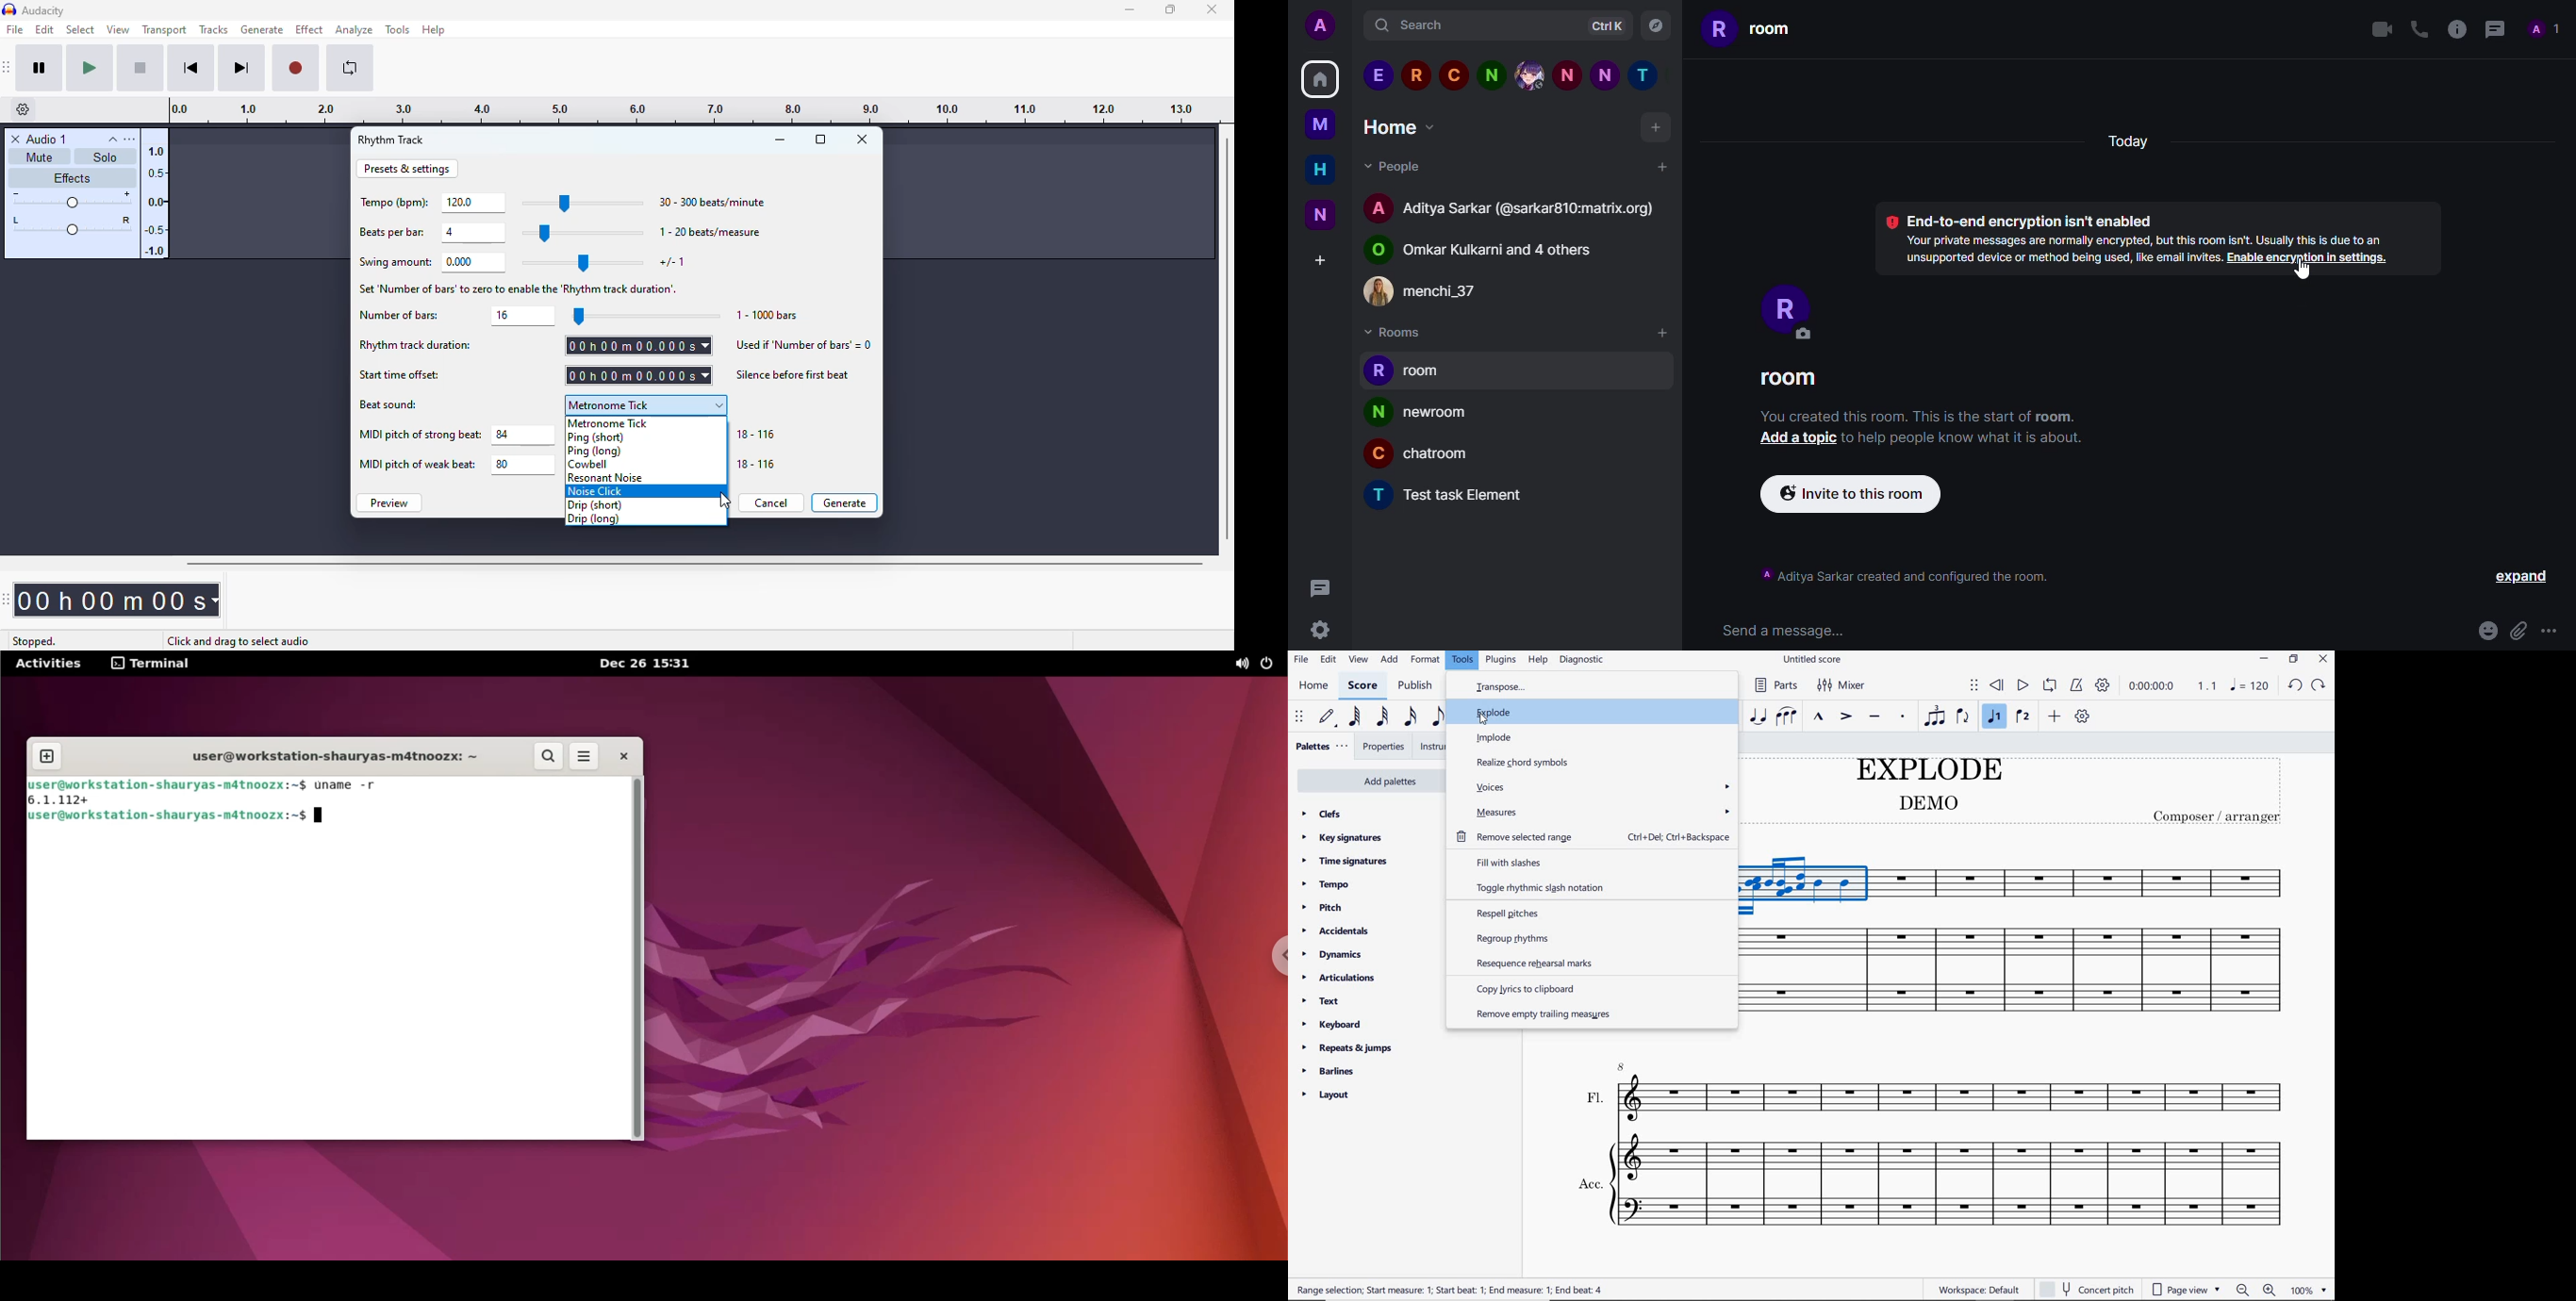 Image resolution: width=2576 pixels, height=1316 pixels. Describe the element at coordinates (2303, 271) in the screenshot. I see `cursor` at that location.